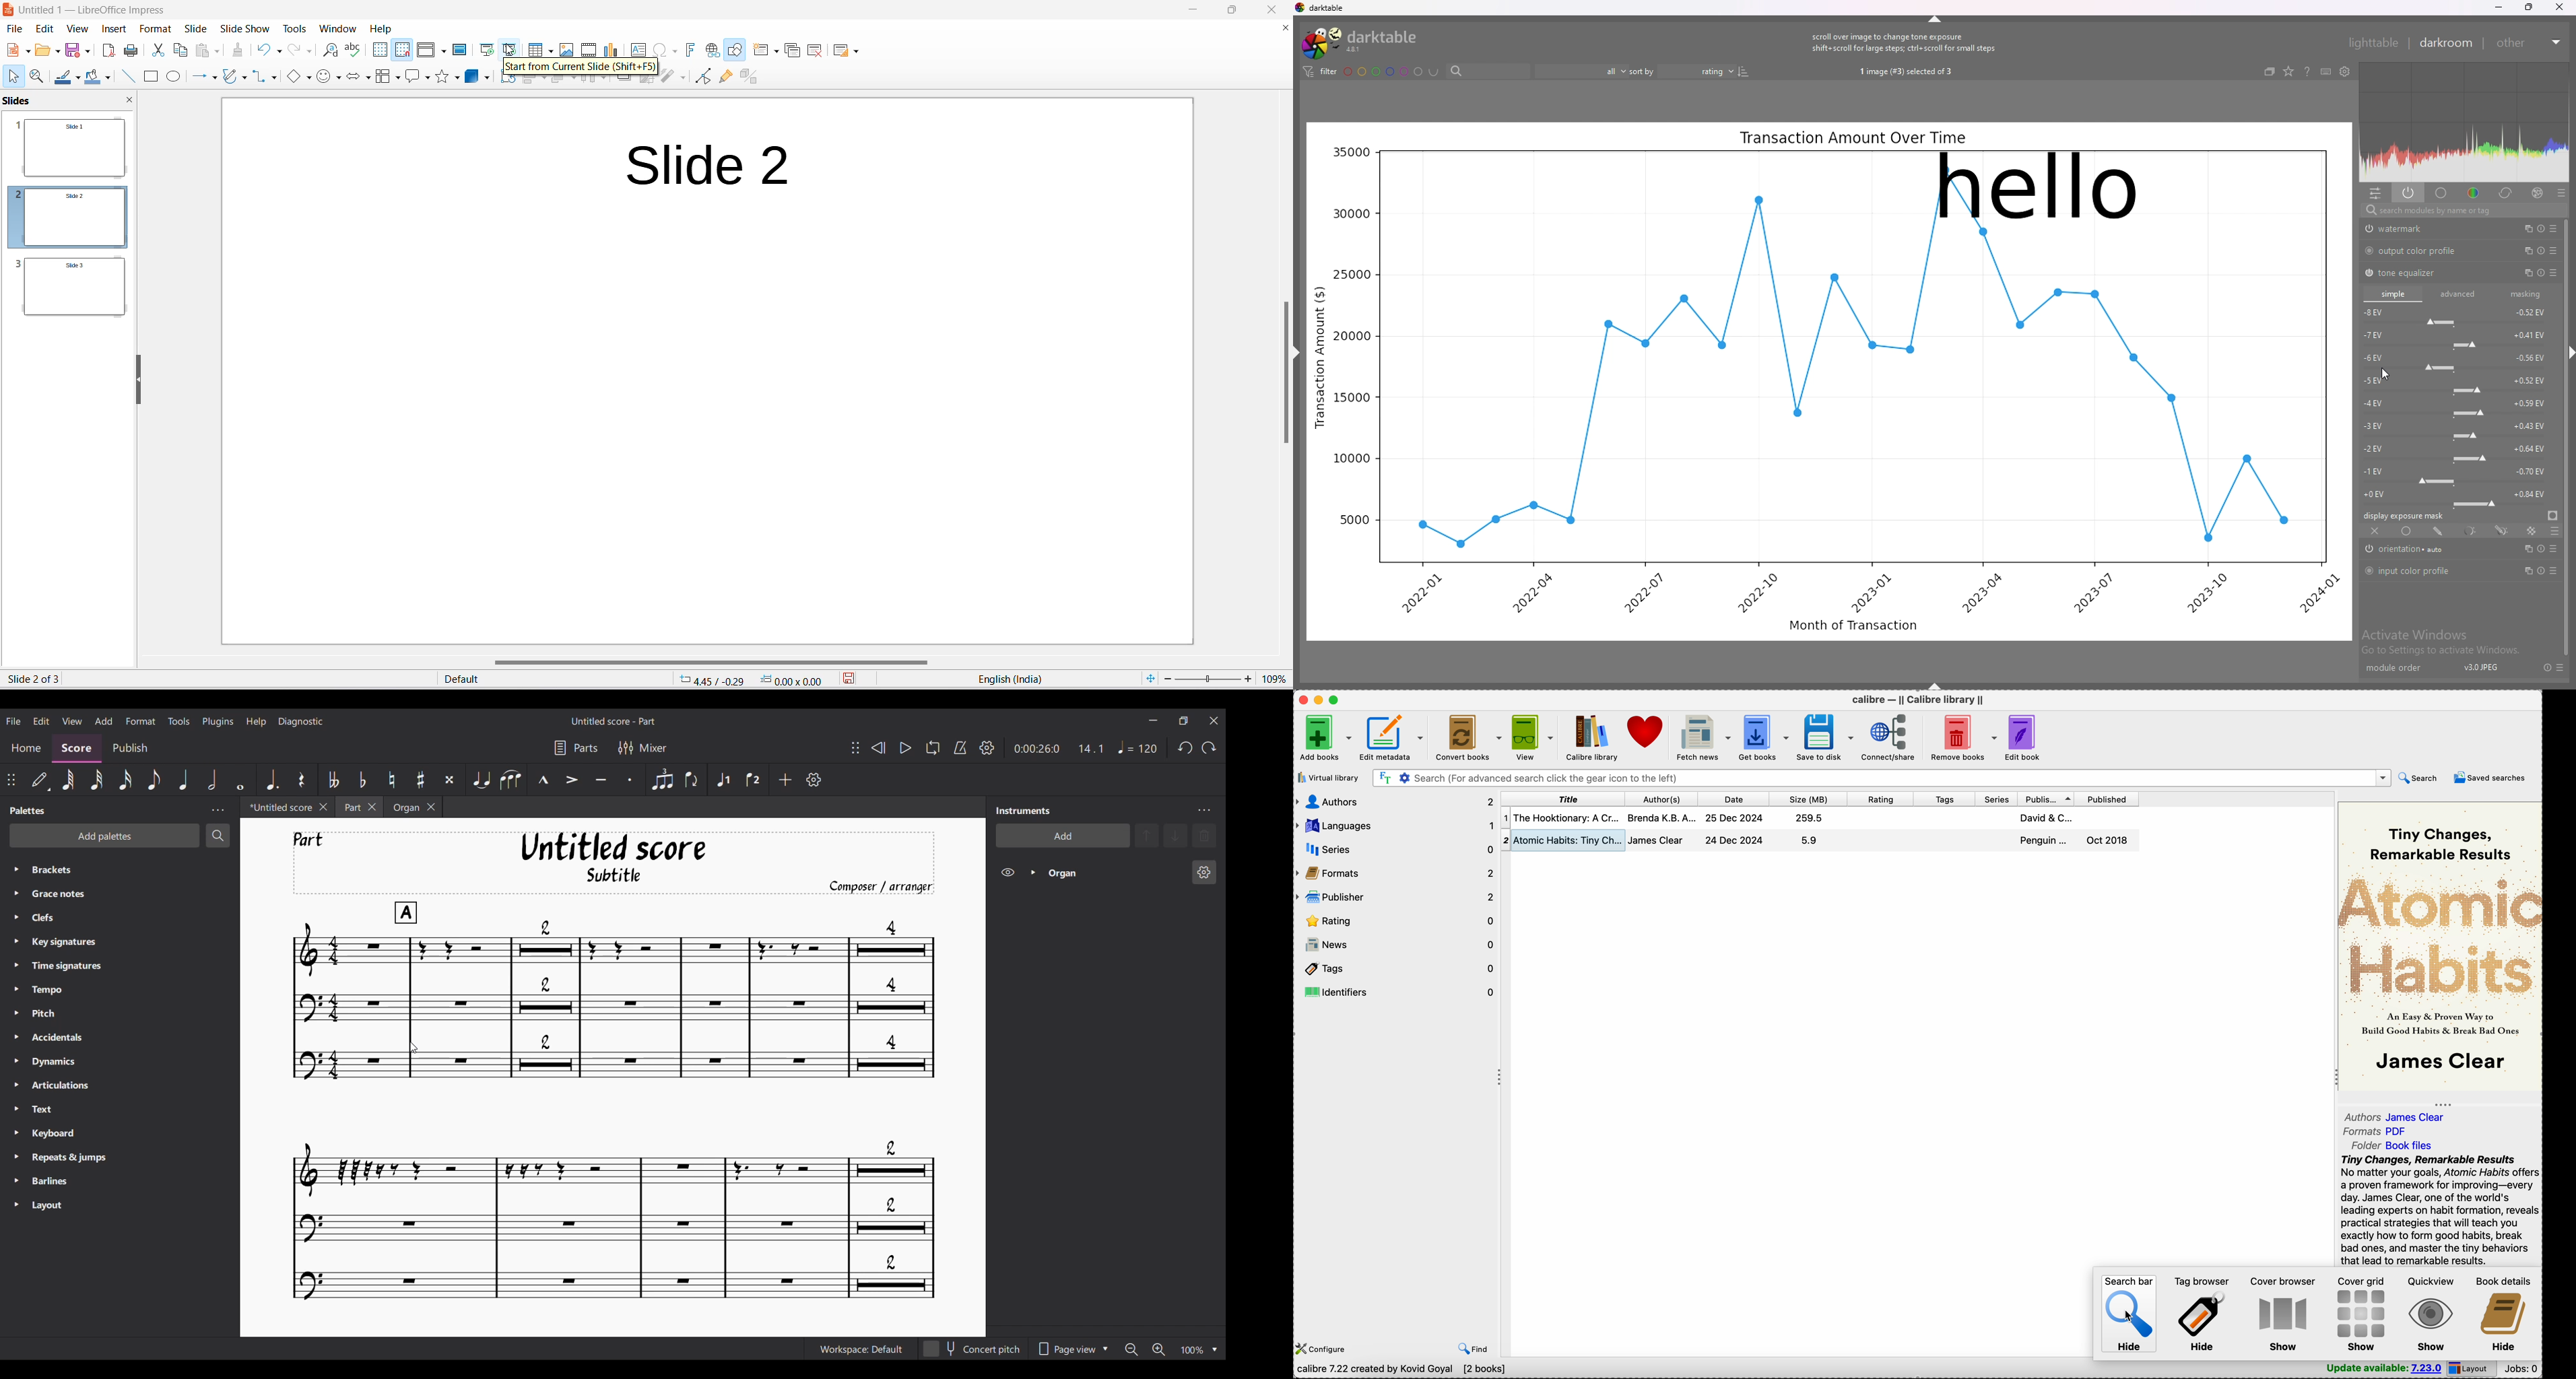 Image resolution: width=2576 pixels, height=1400 pixels. I want to click on tiny changes, remarkable results, so click(2440, 844).